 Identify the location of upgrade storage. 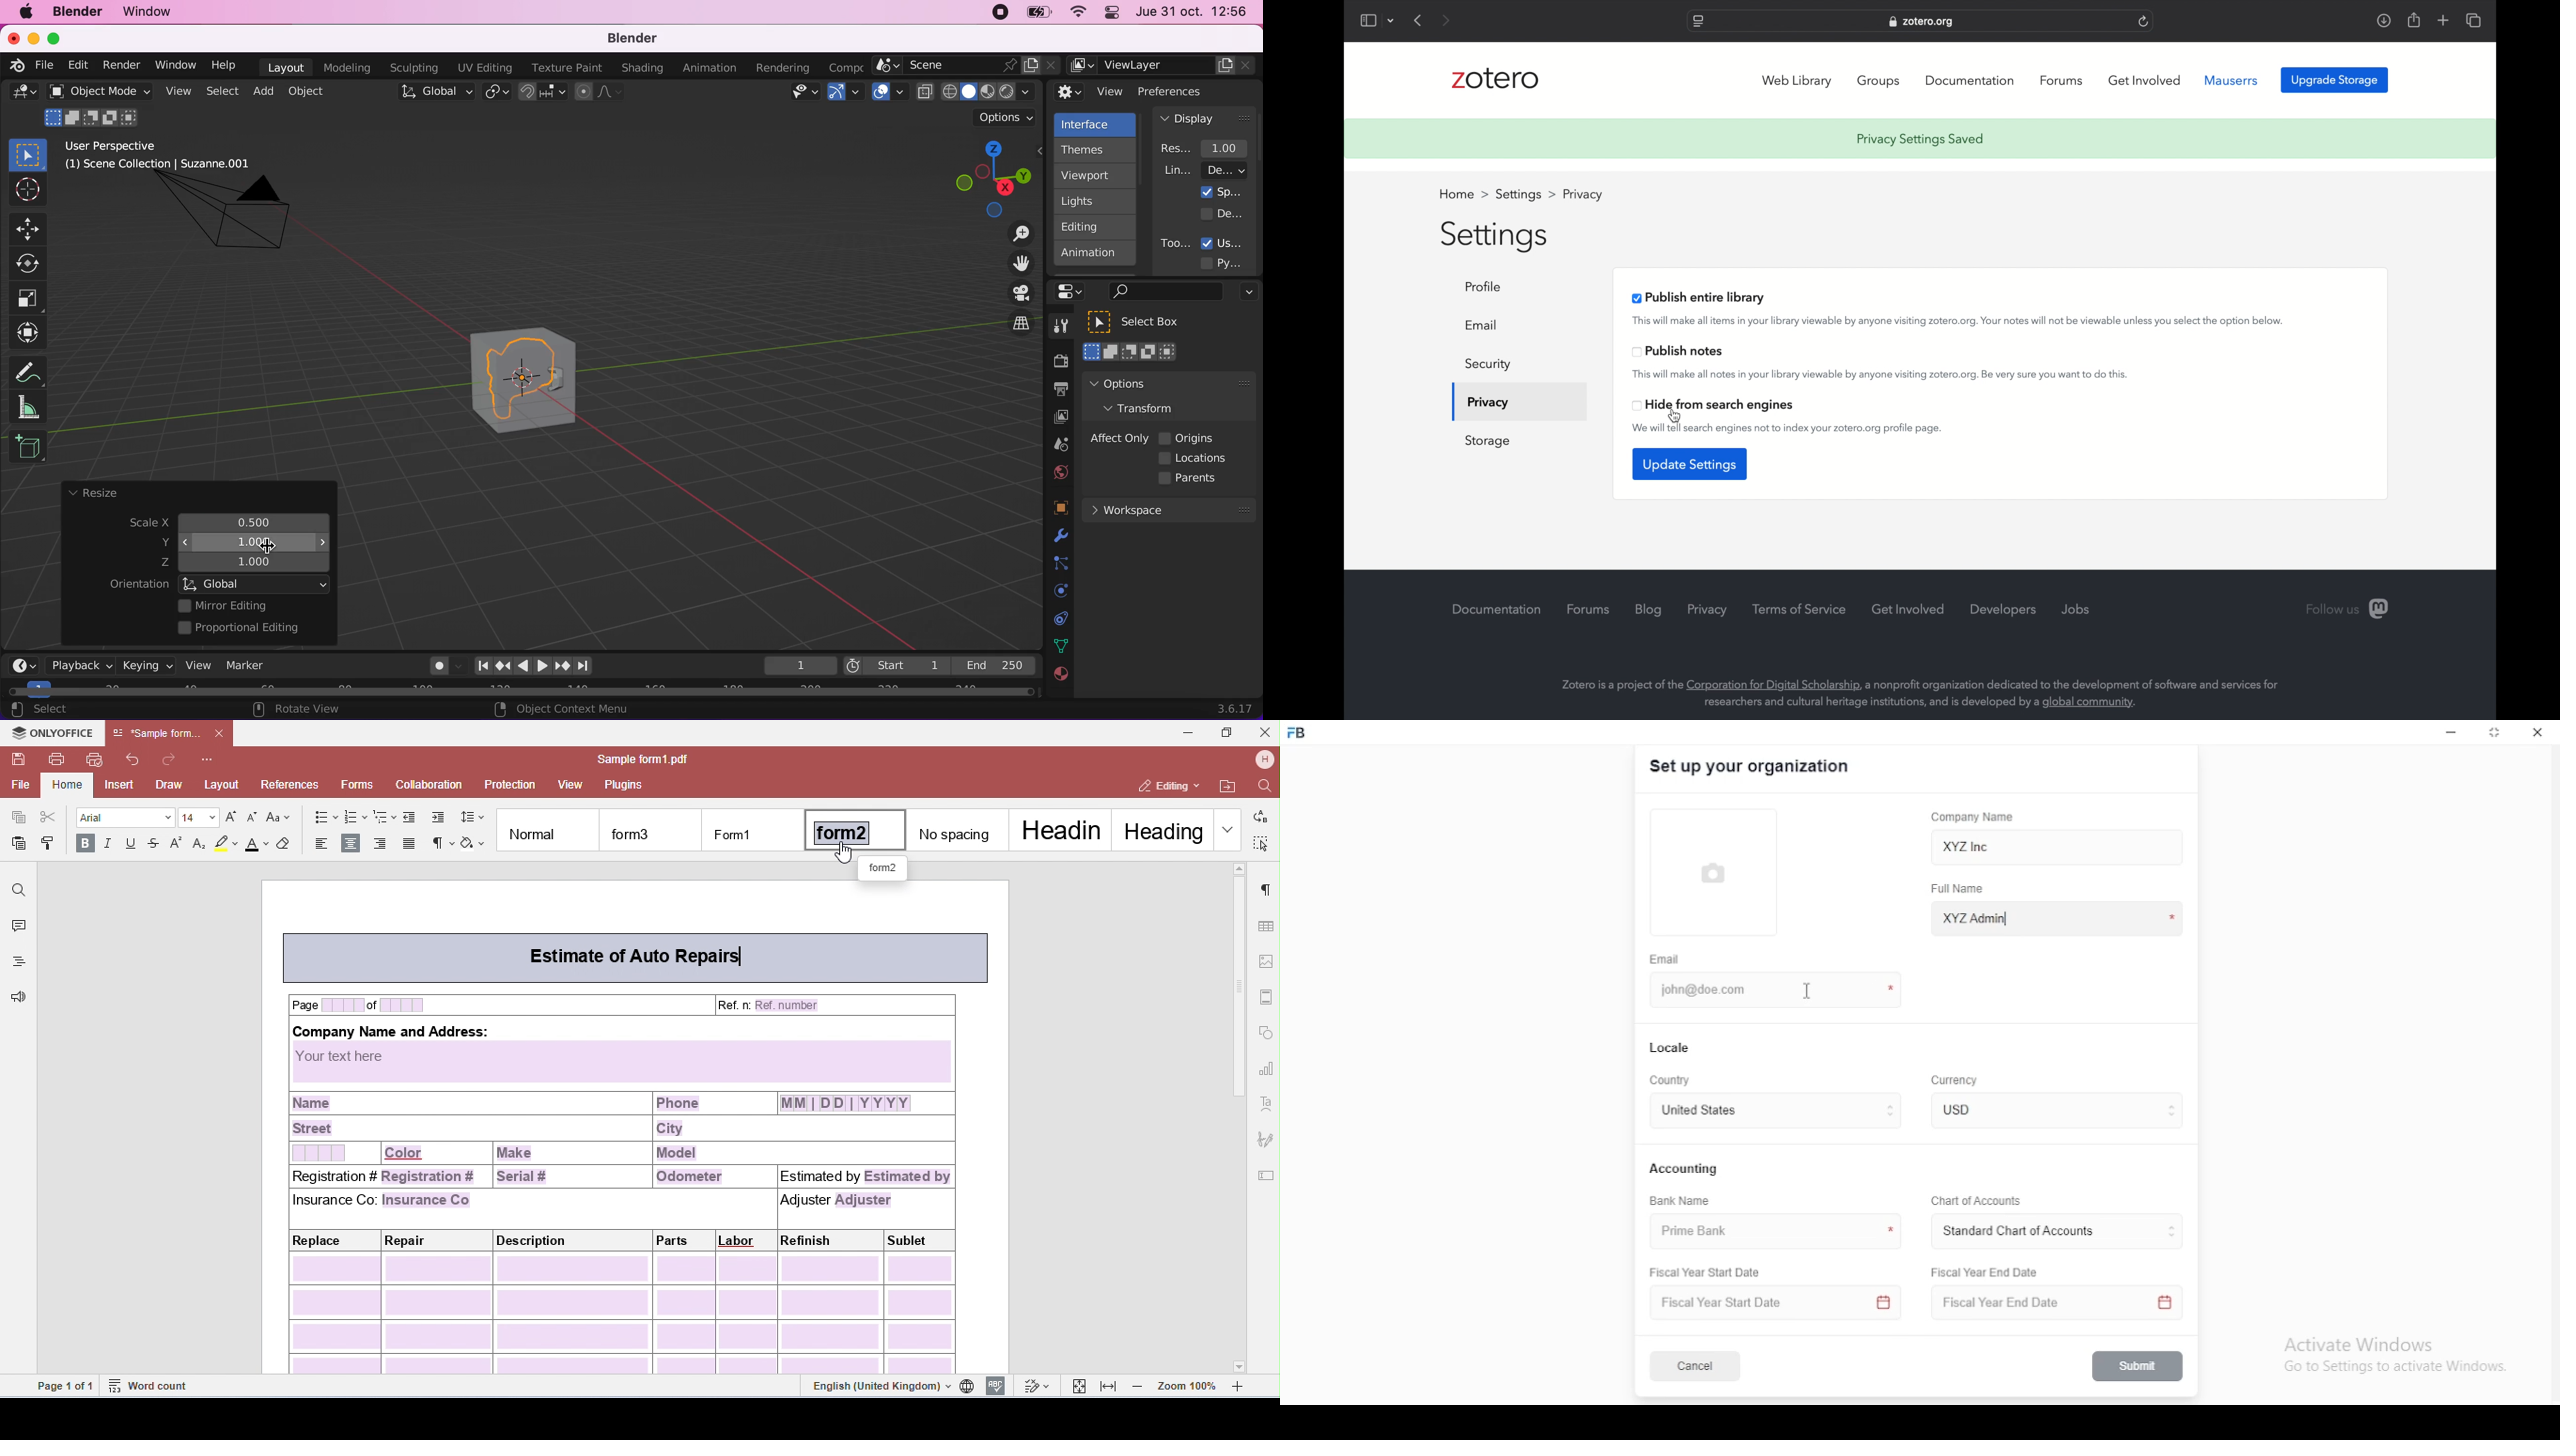
(2335, 80).